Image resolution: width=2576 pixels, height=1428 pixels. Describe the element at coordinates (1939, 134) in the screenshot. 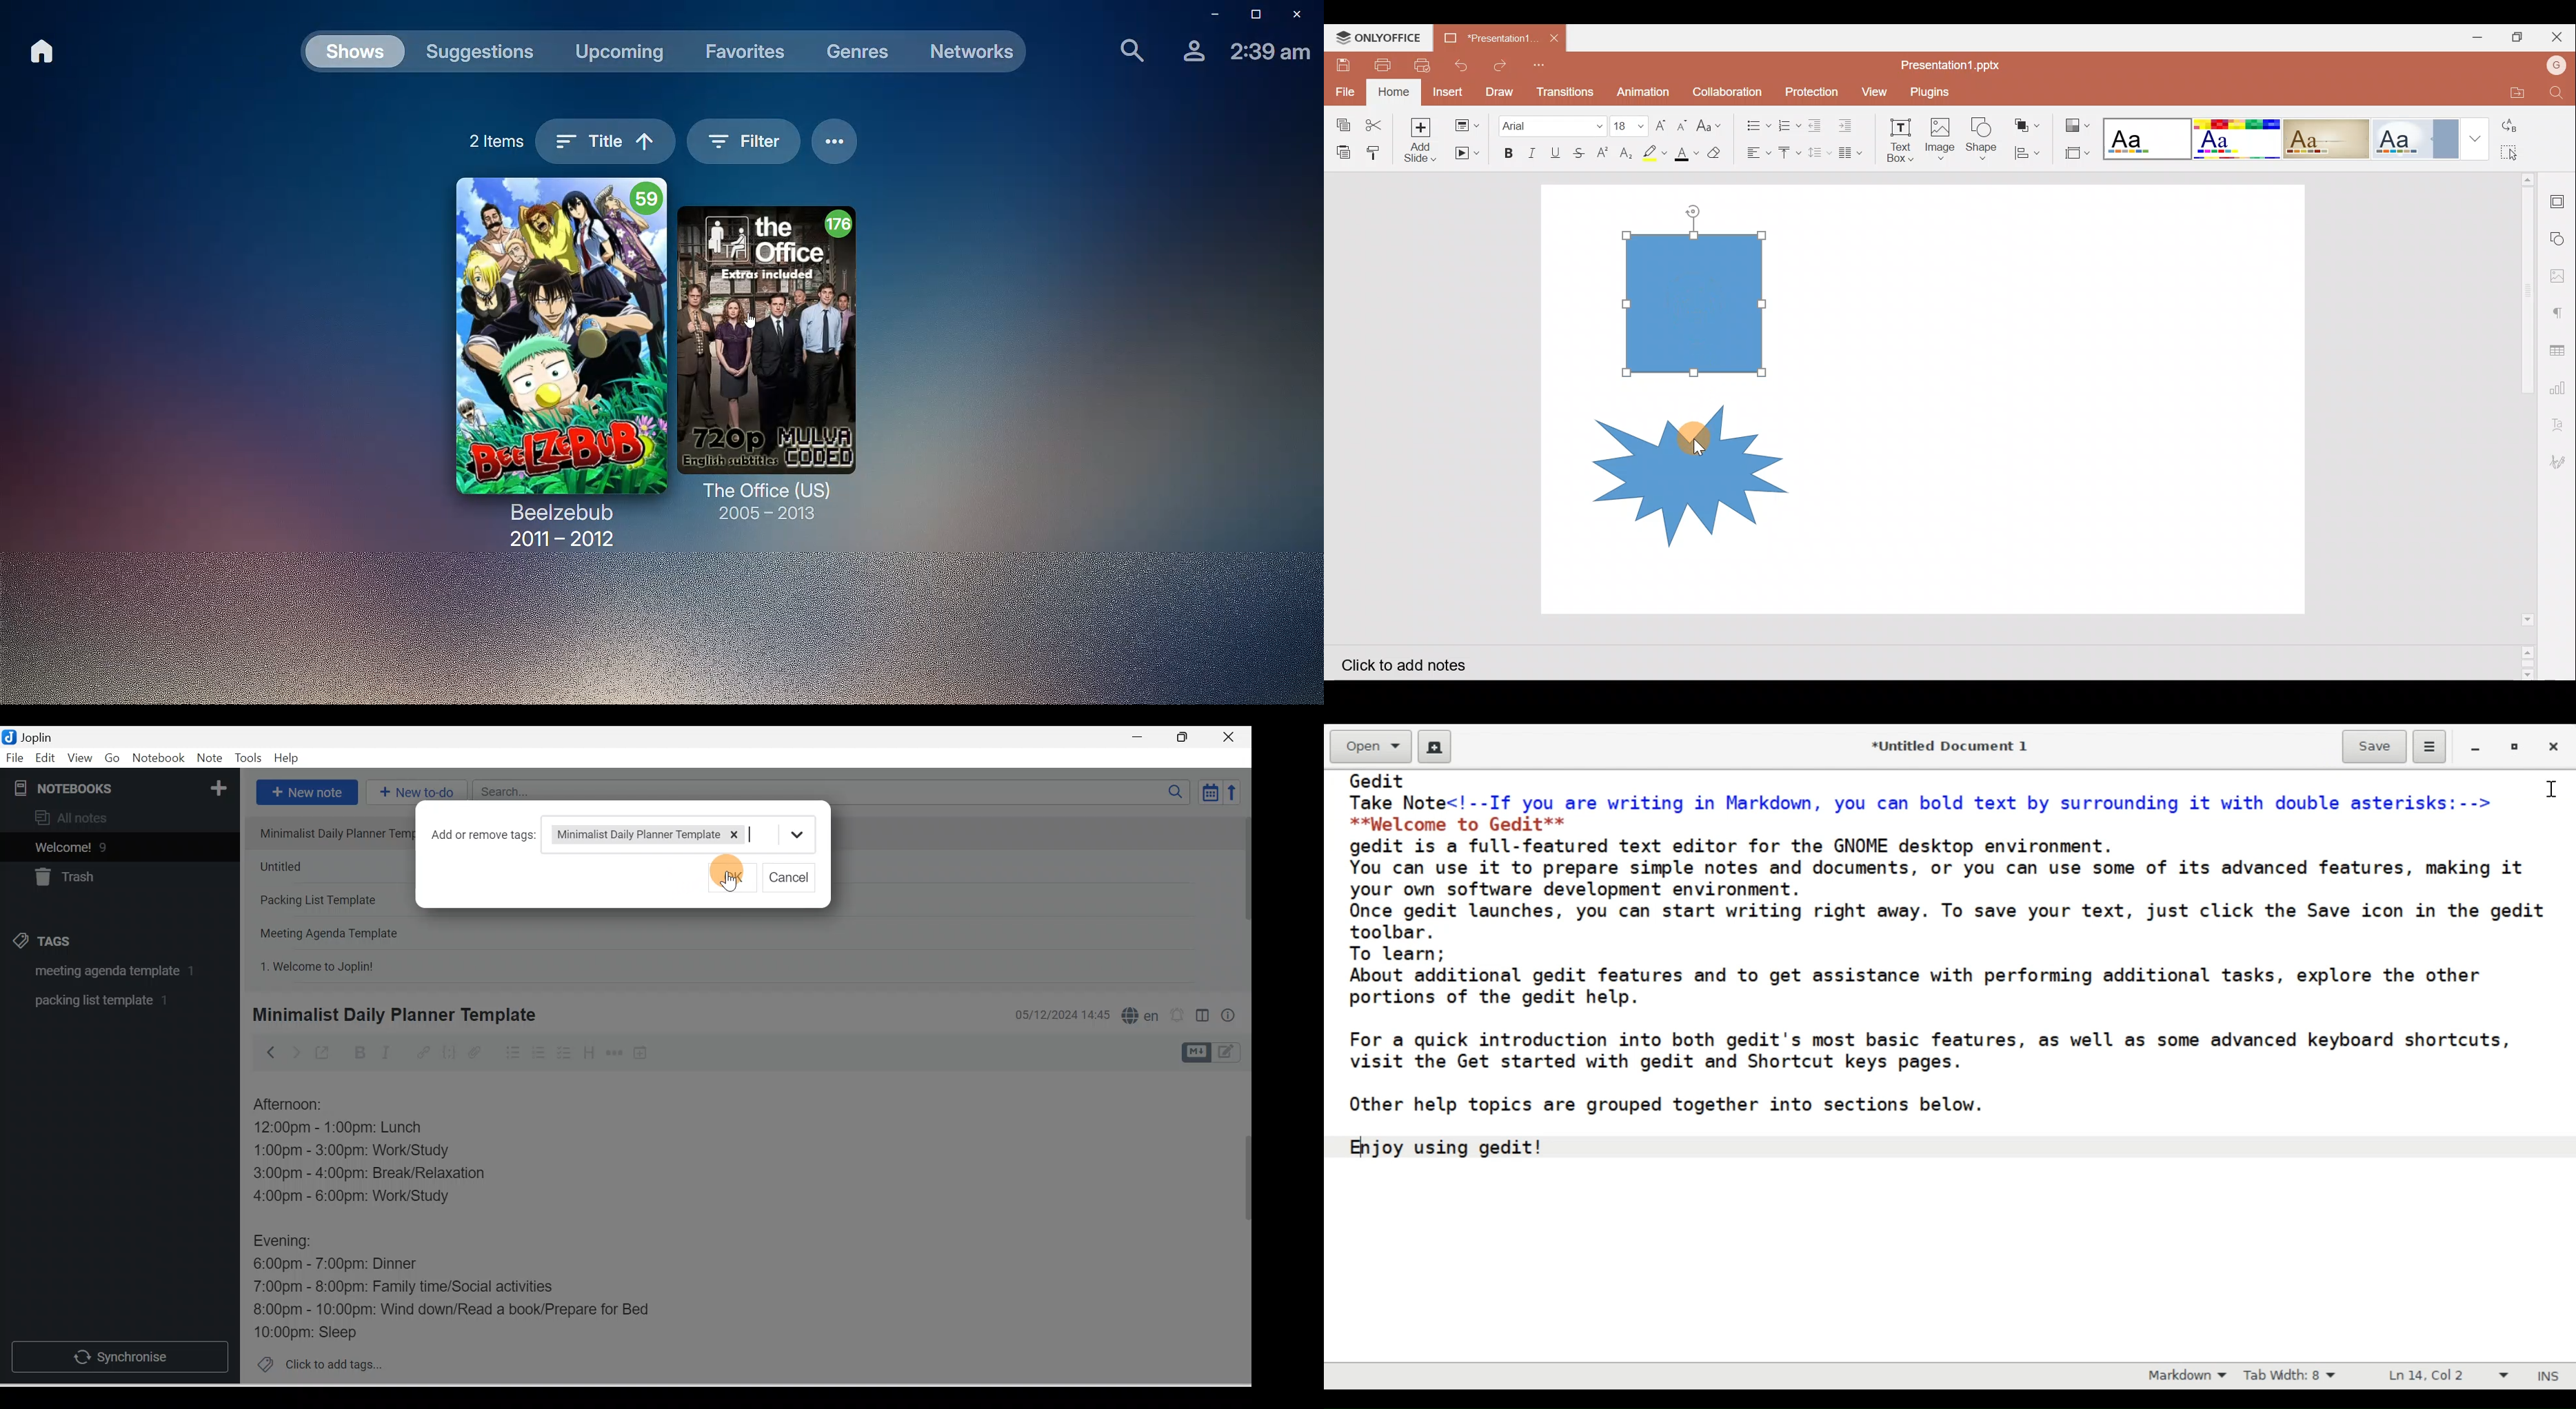

I see `Insert image` at that location.